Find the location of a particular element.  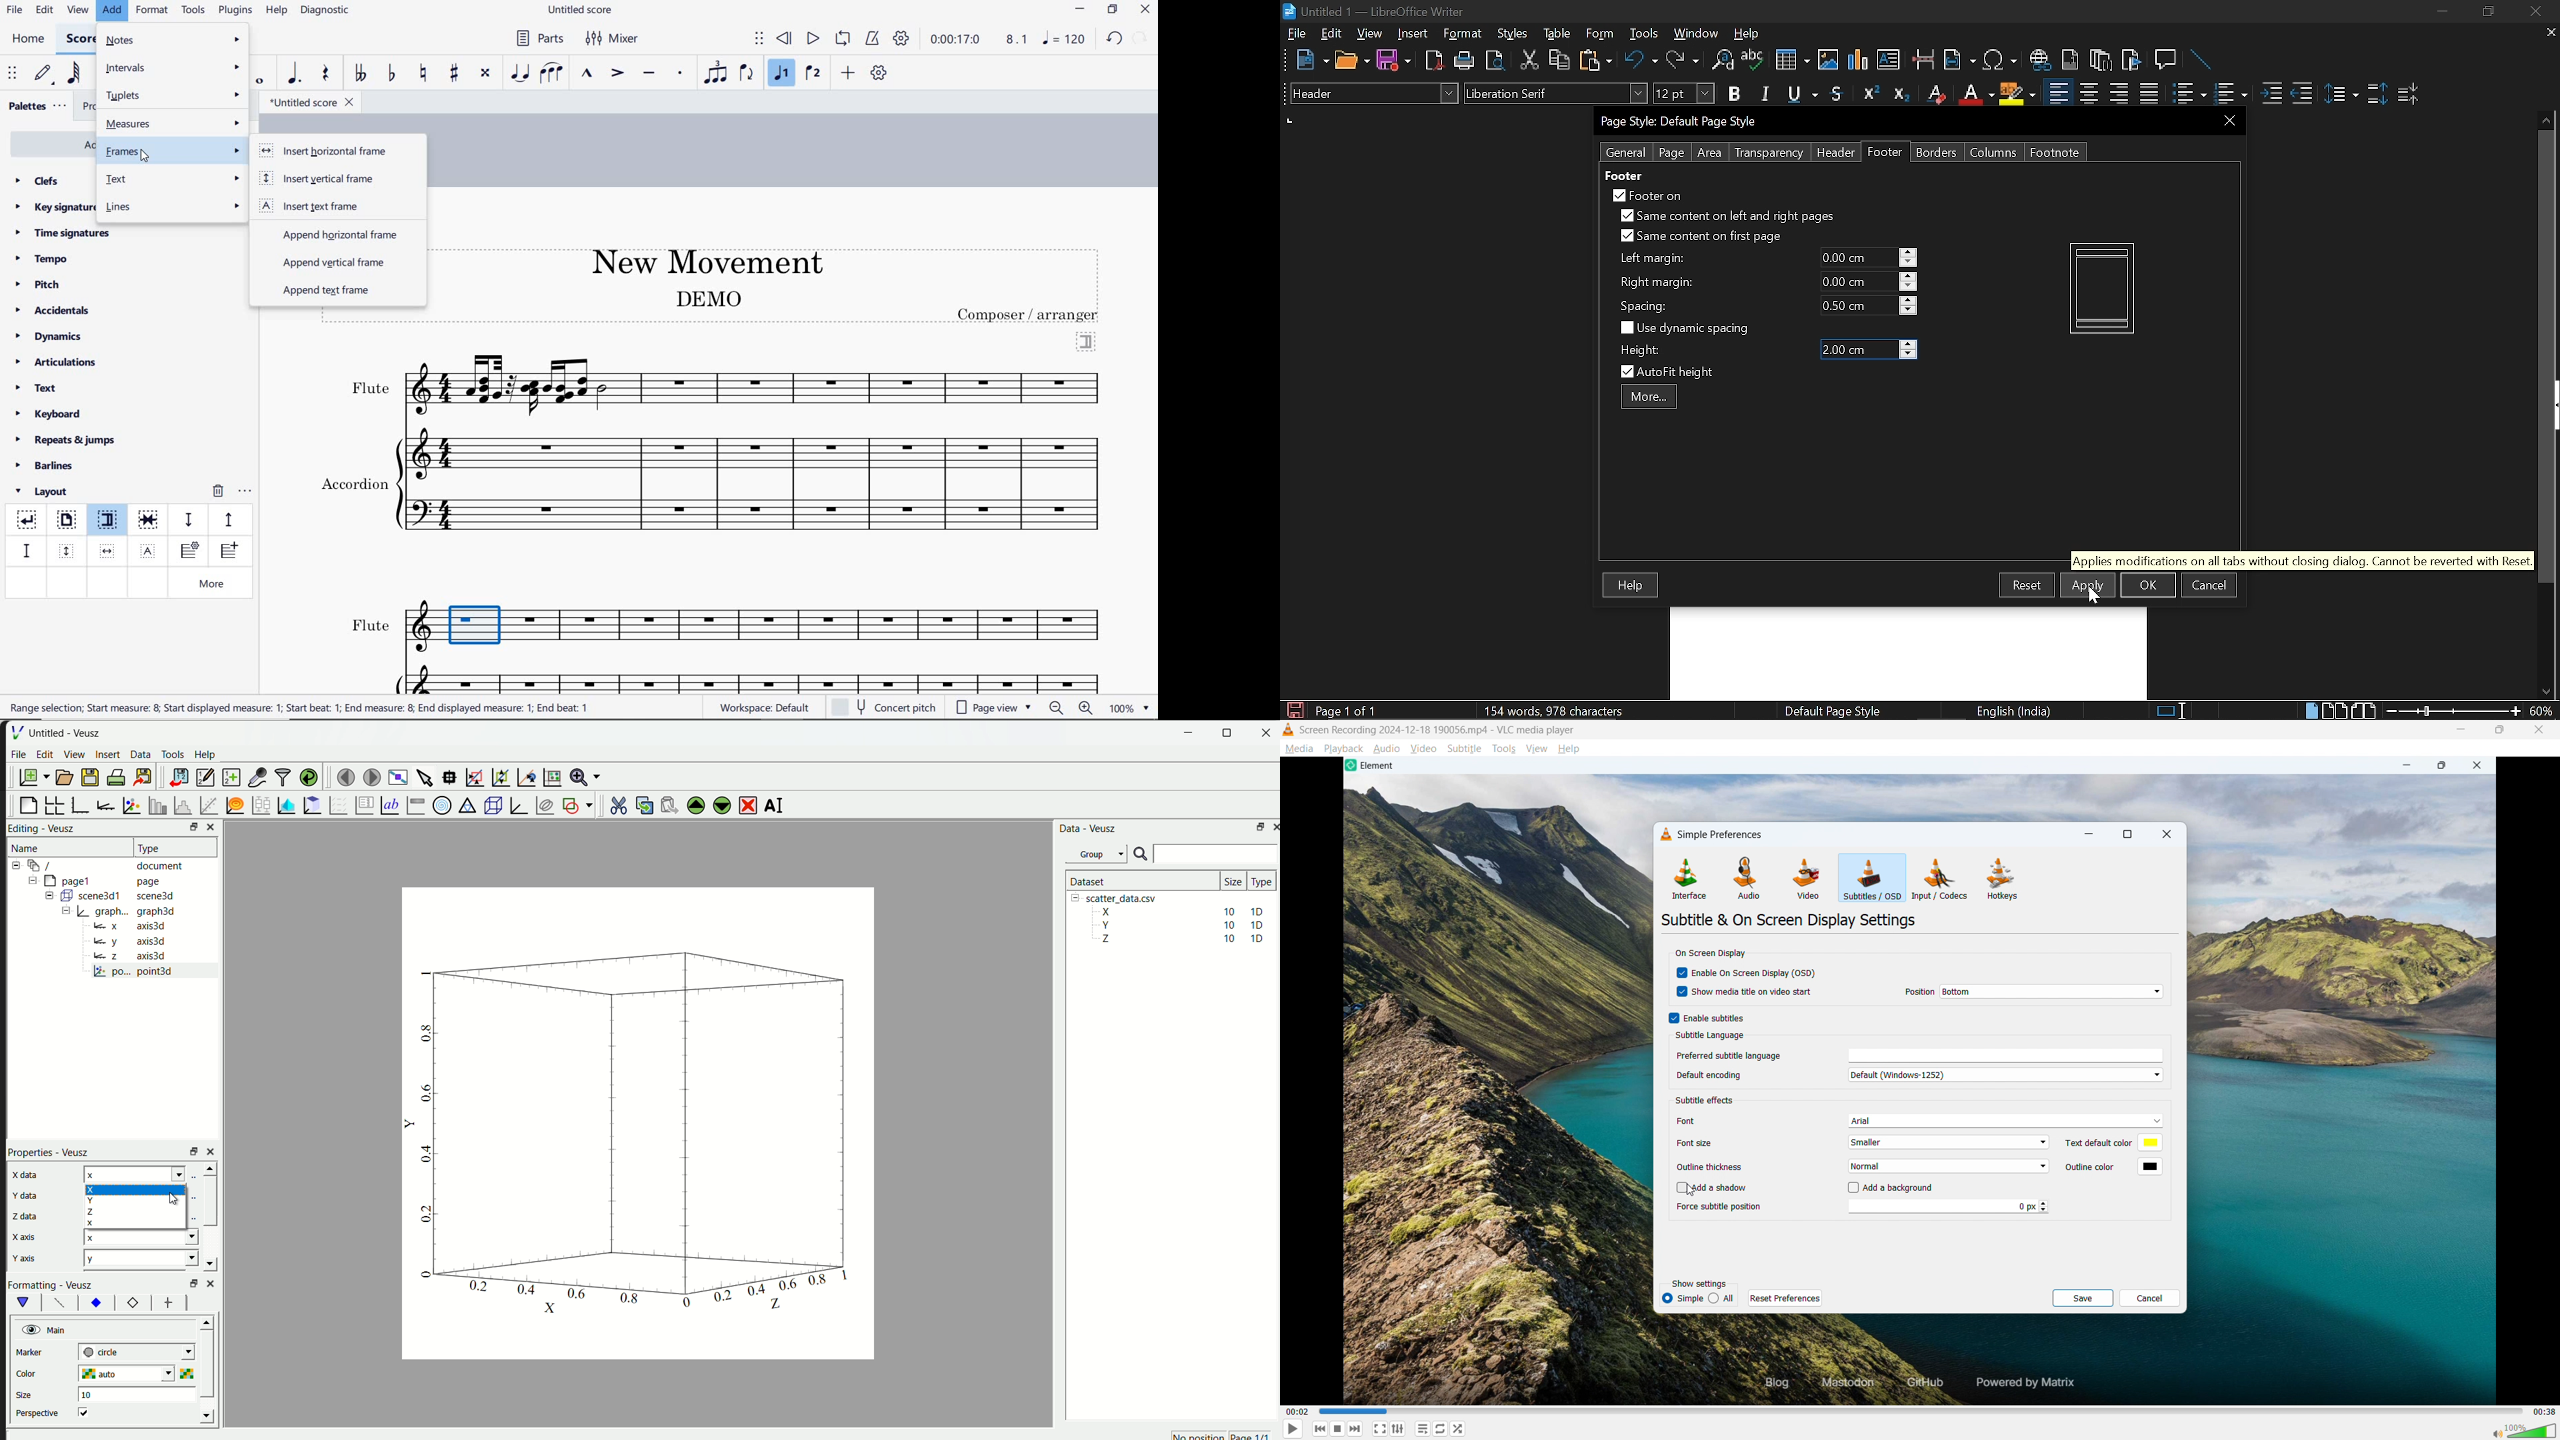

edit is located at coordinates (44, 754).